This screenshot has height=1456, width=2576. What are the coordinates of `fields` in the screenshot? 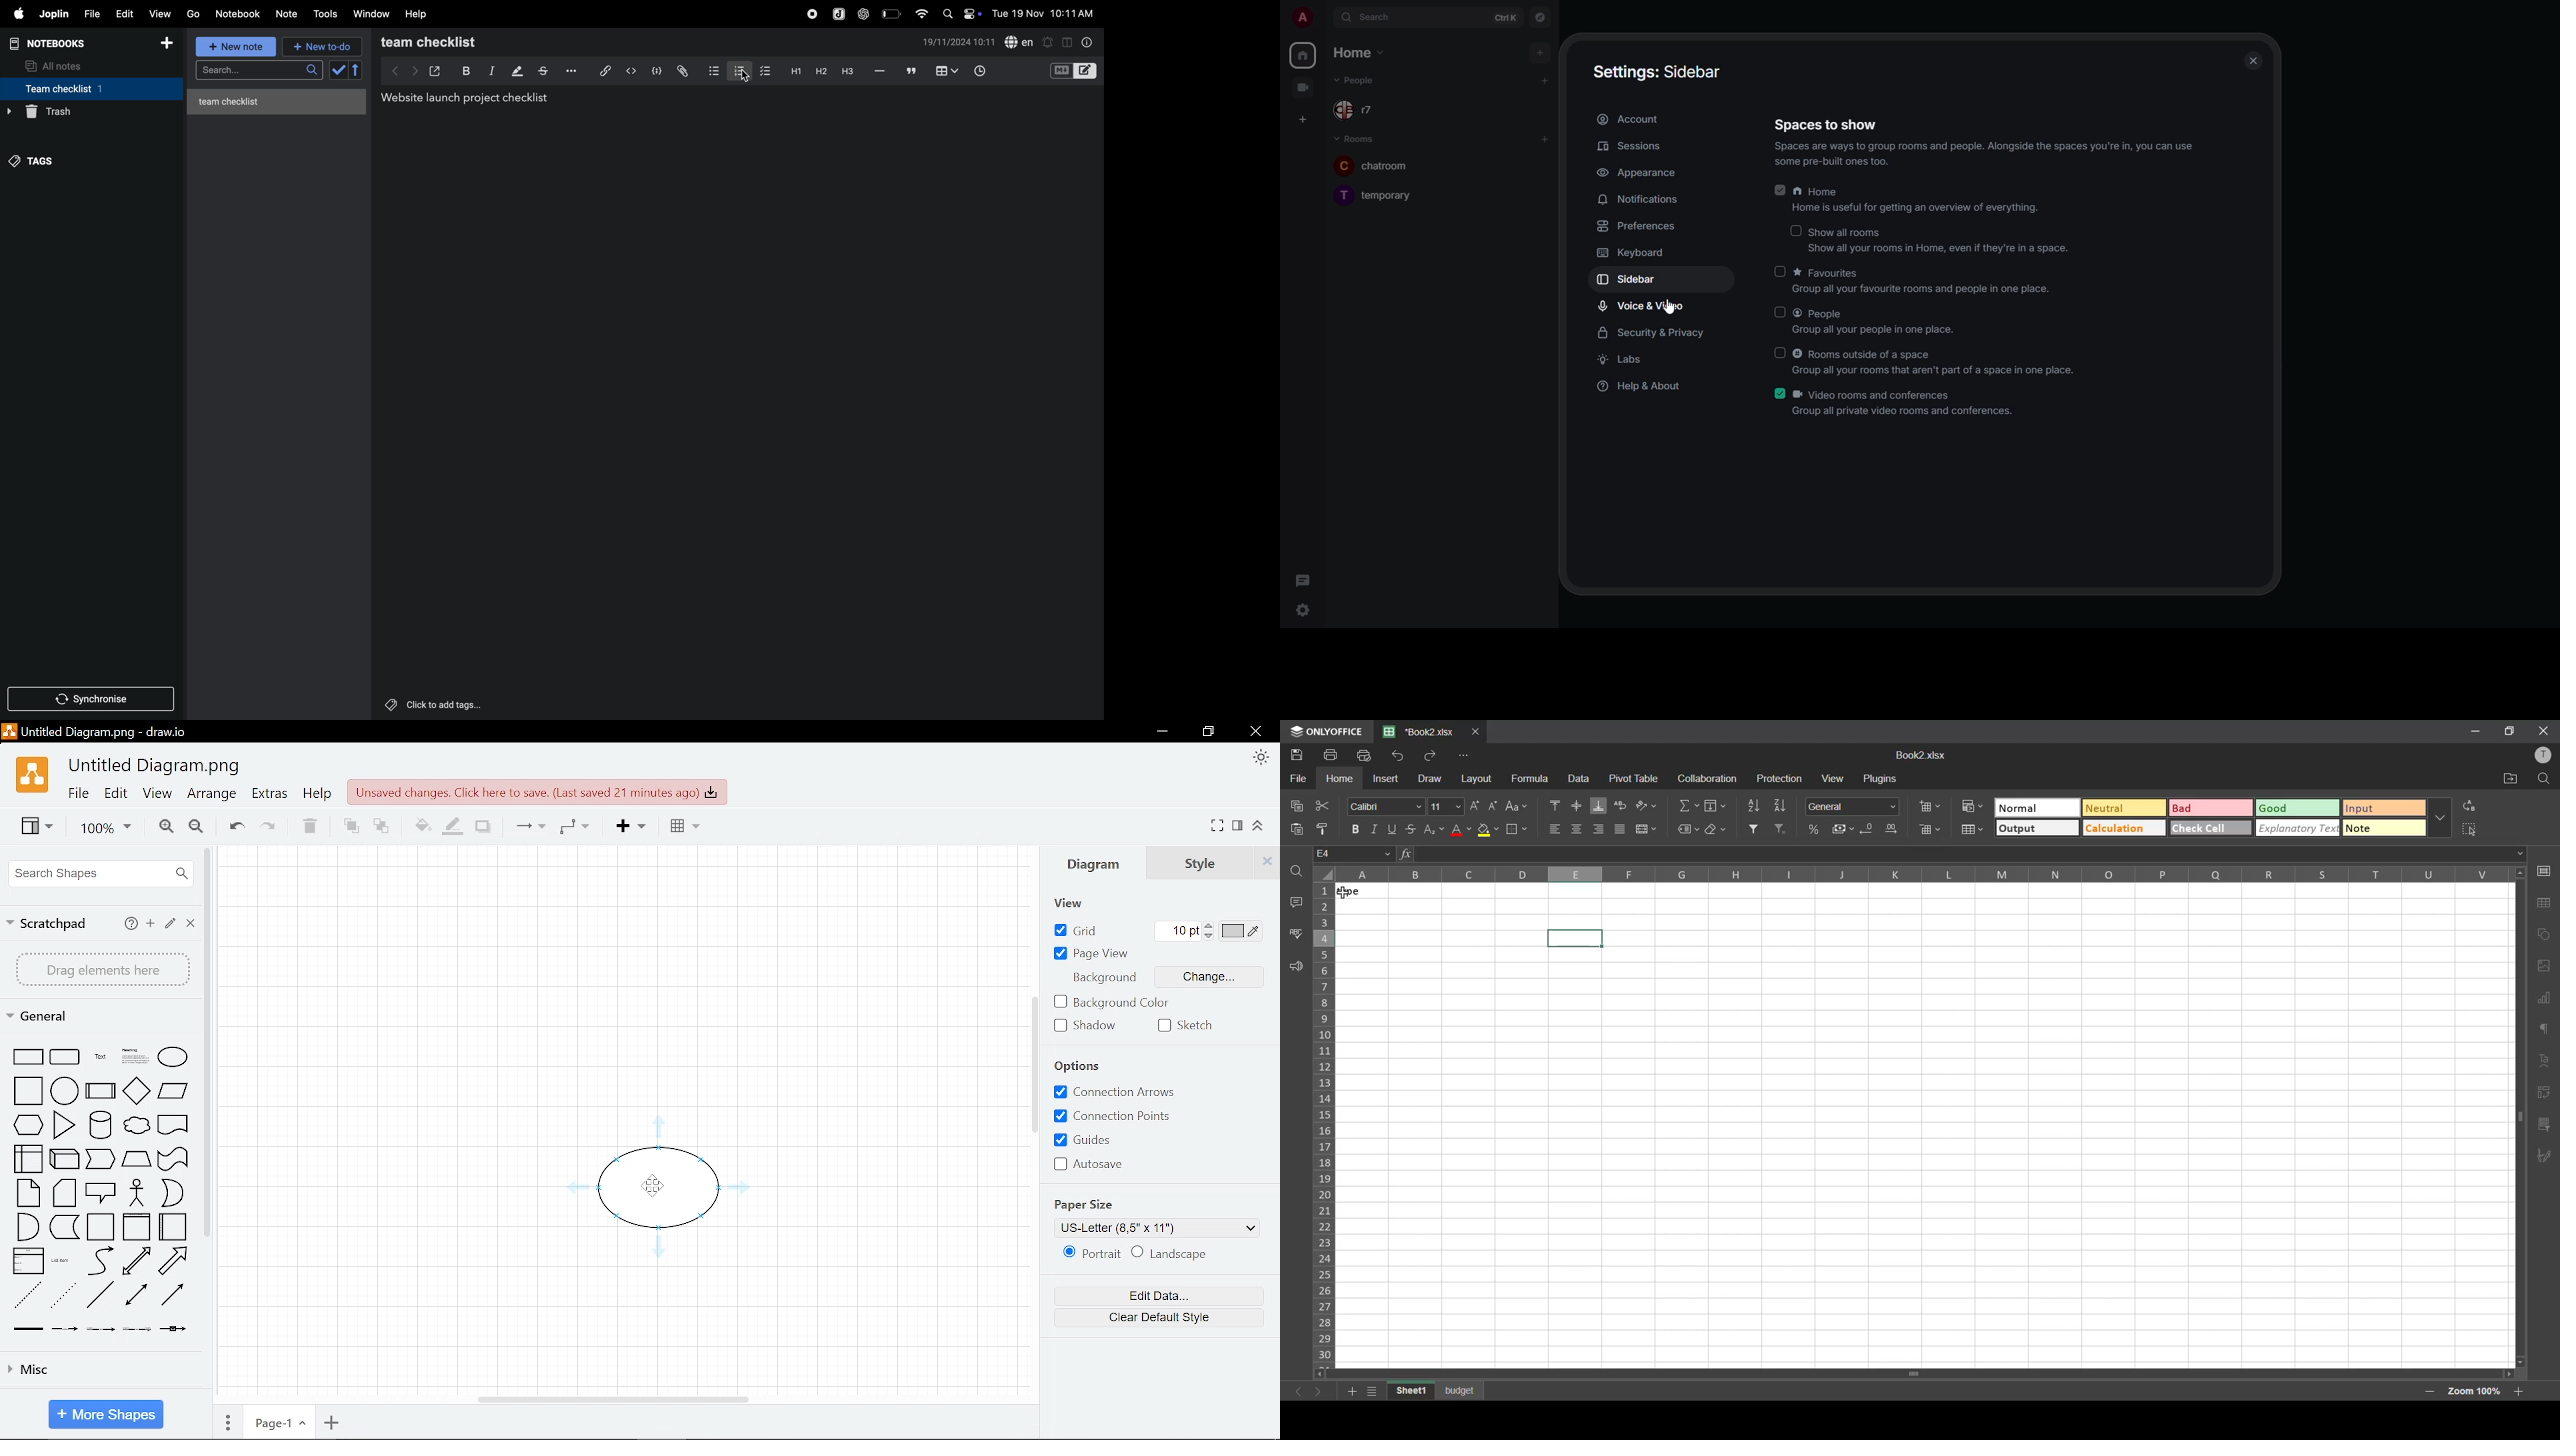 It's located at (1716, 805).